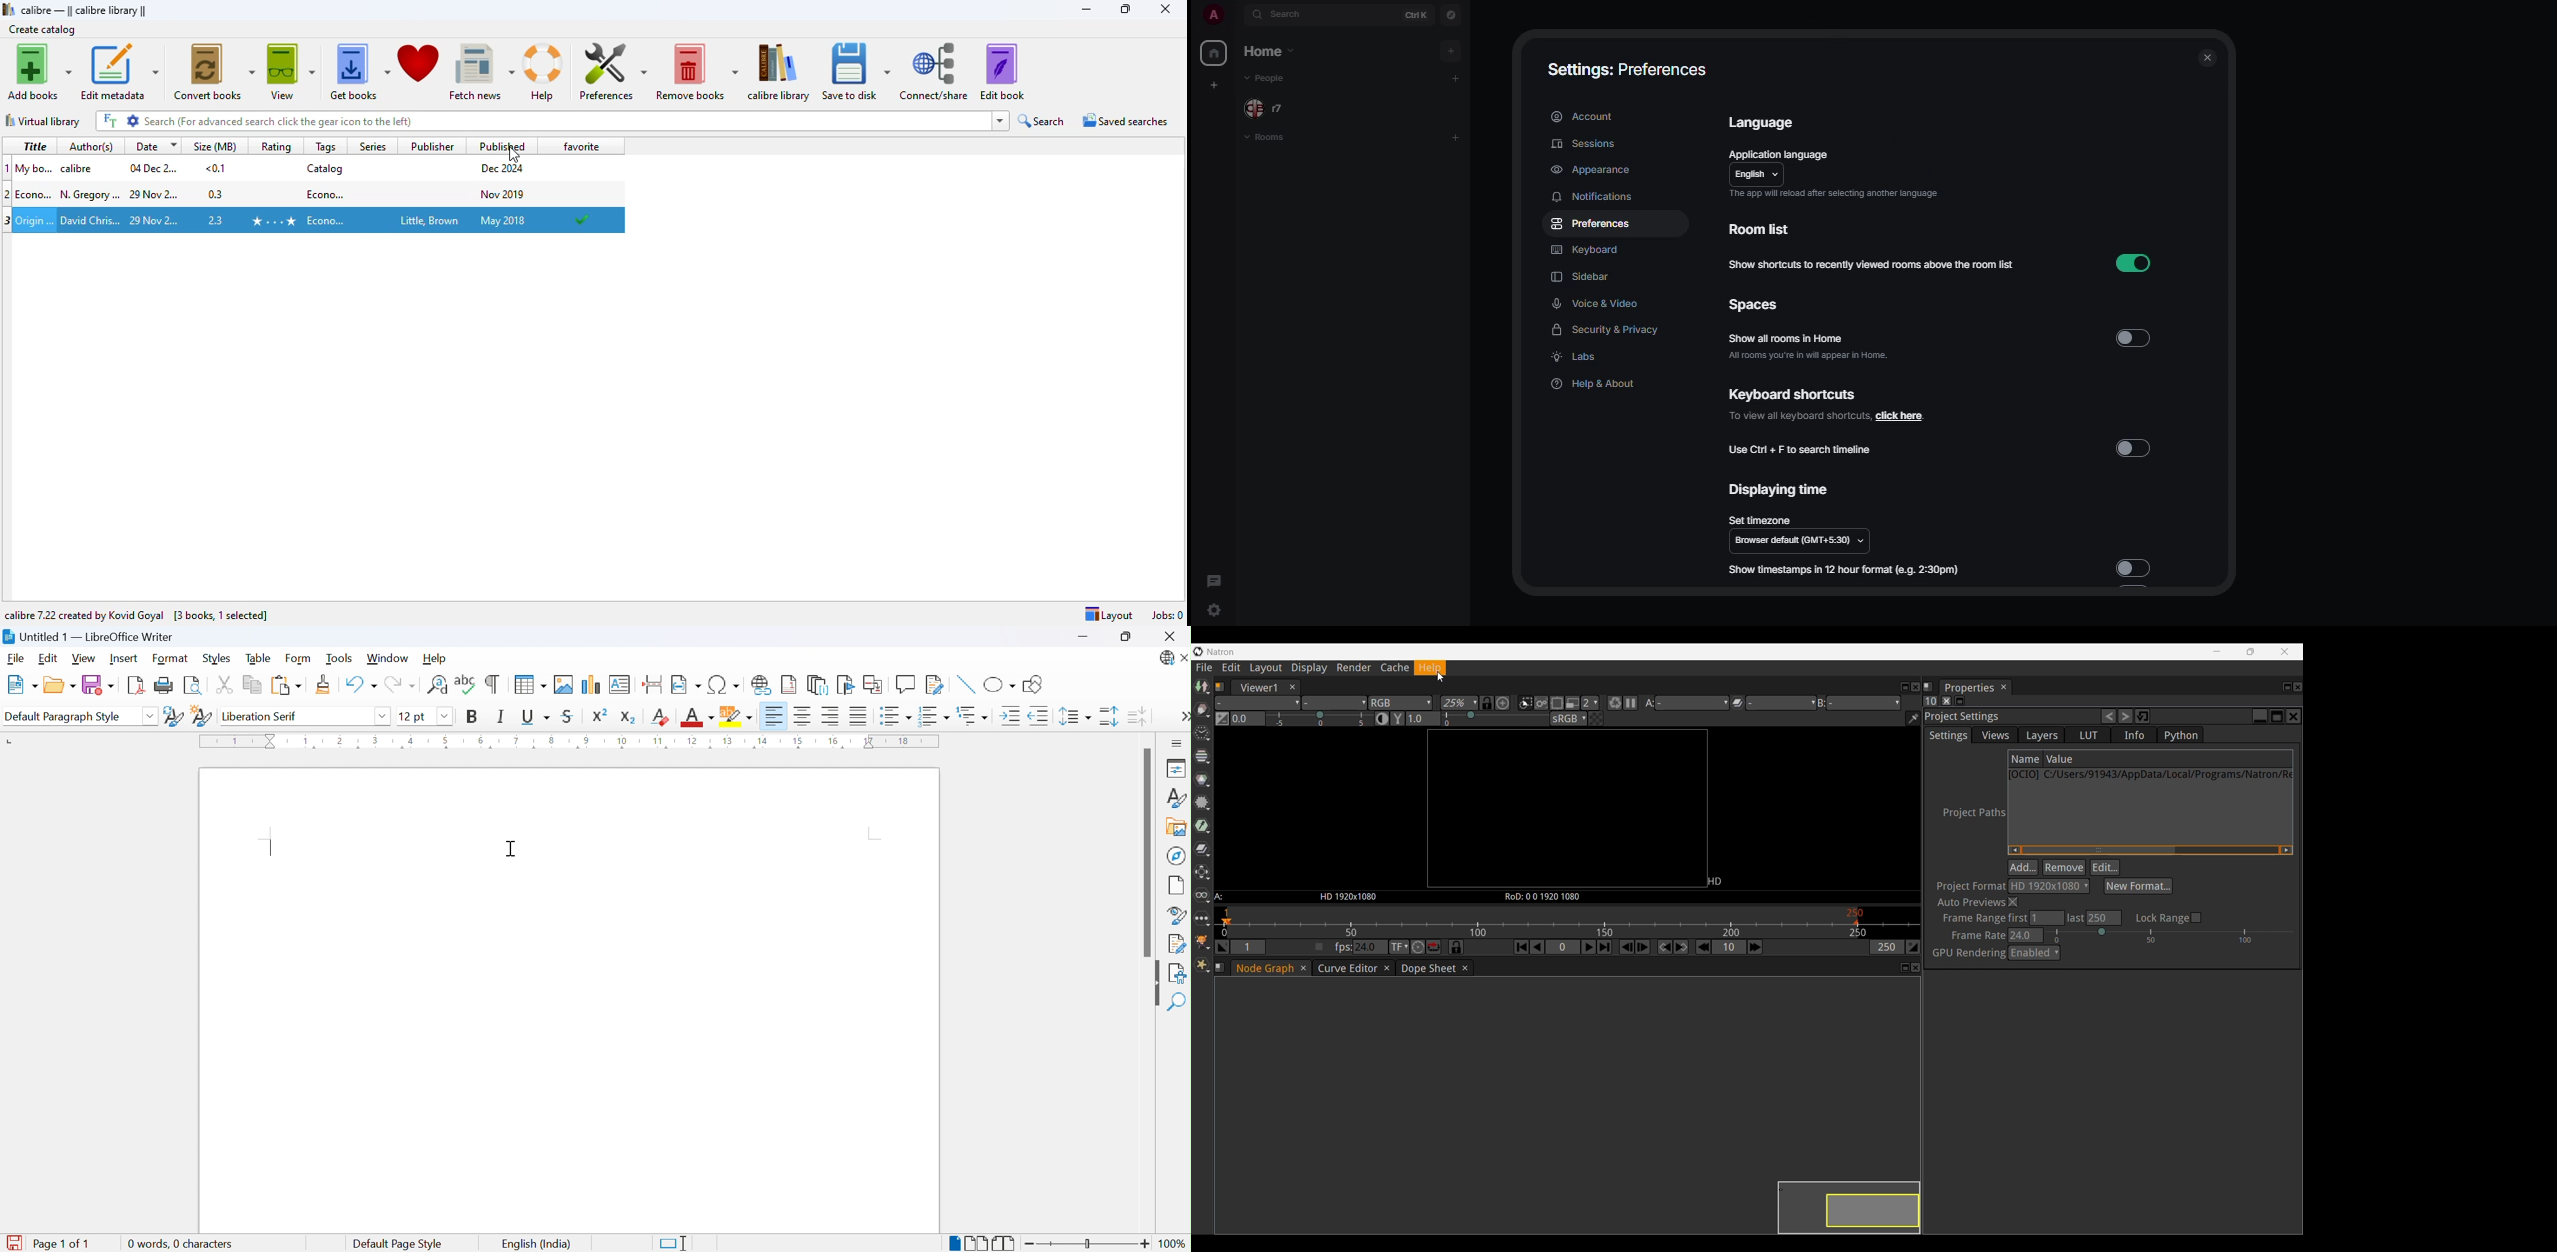  Describe the element at coordinates (789, 686) in the screenshot. I see `Insert footnote` at that location.